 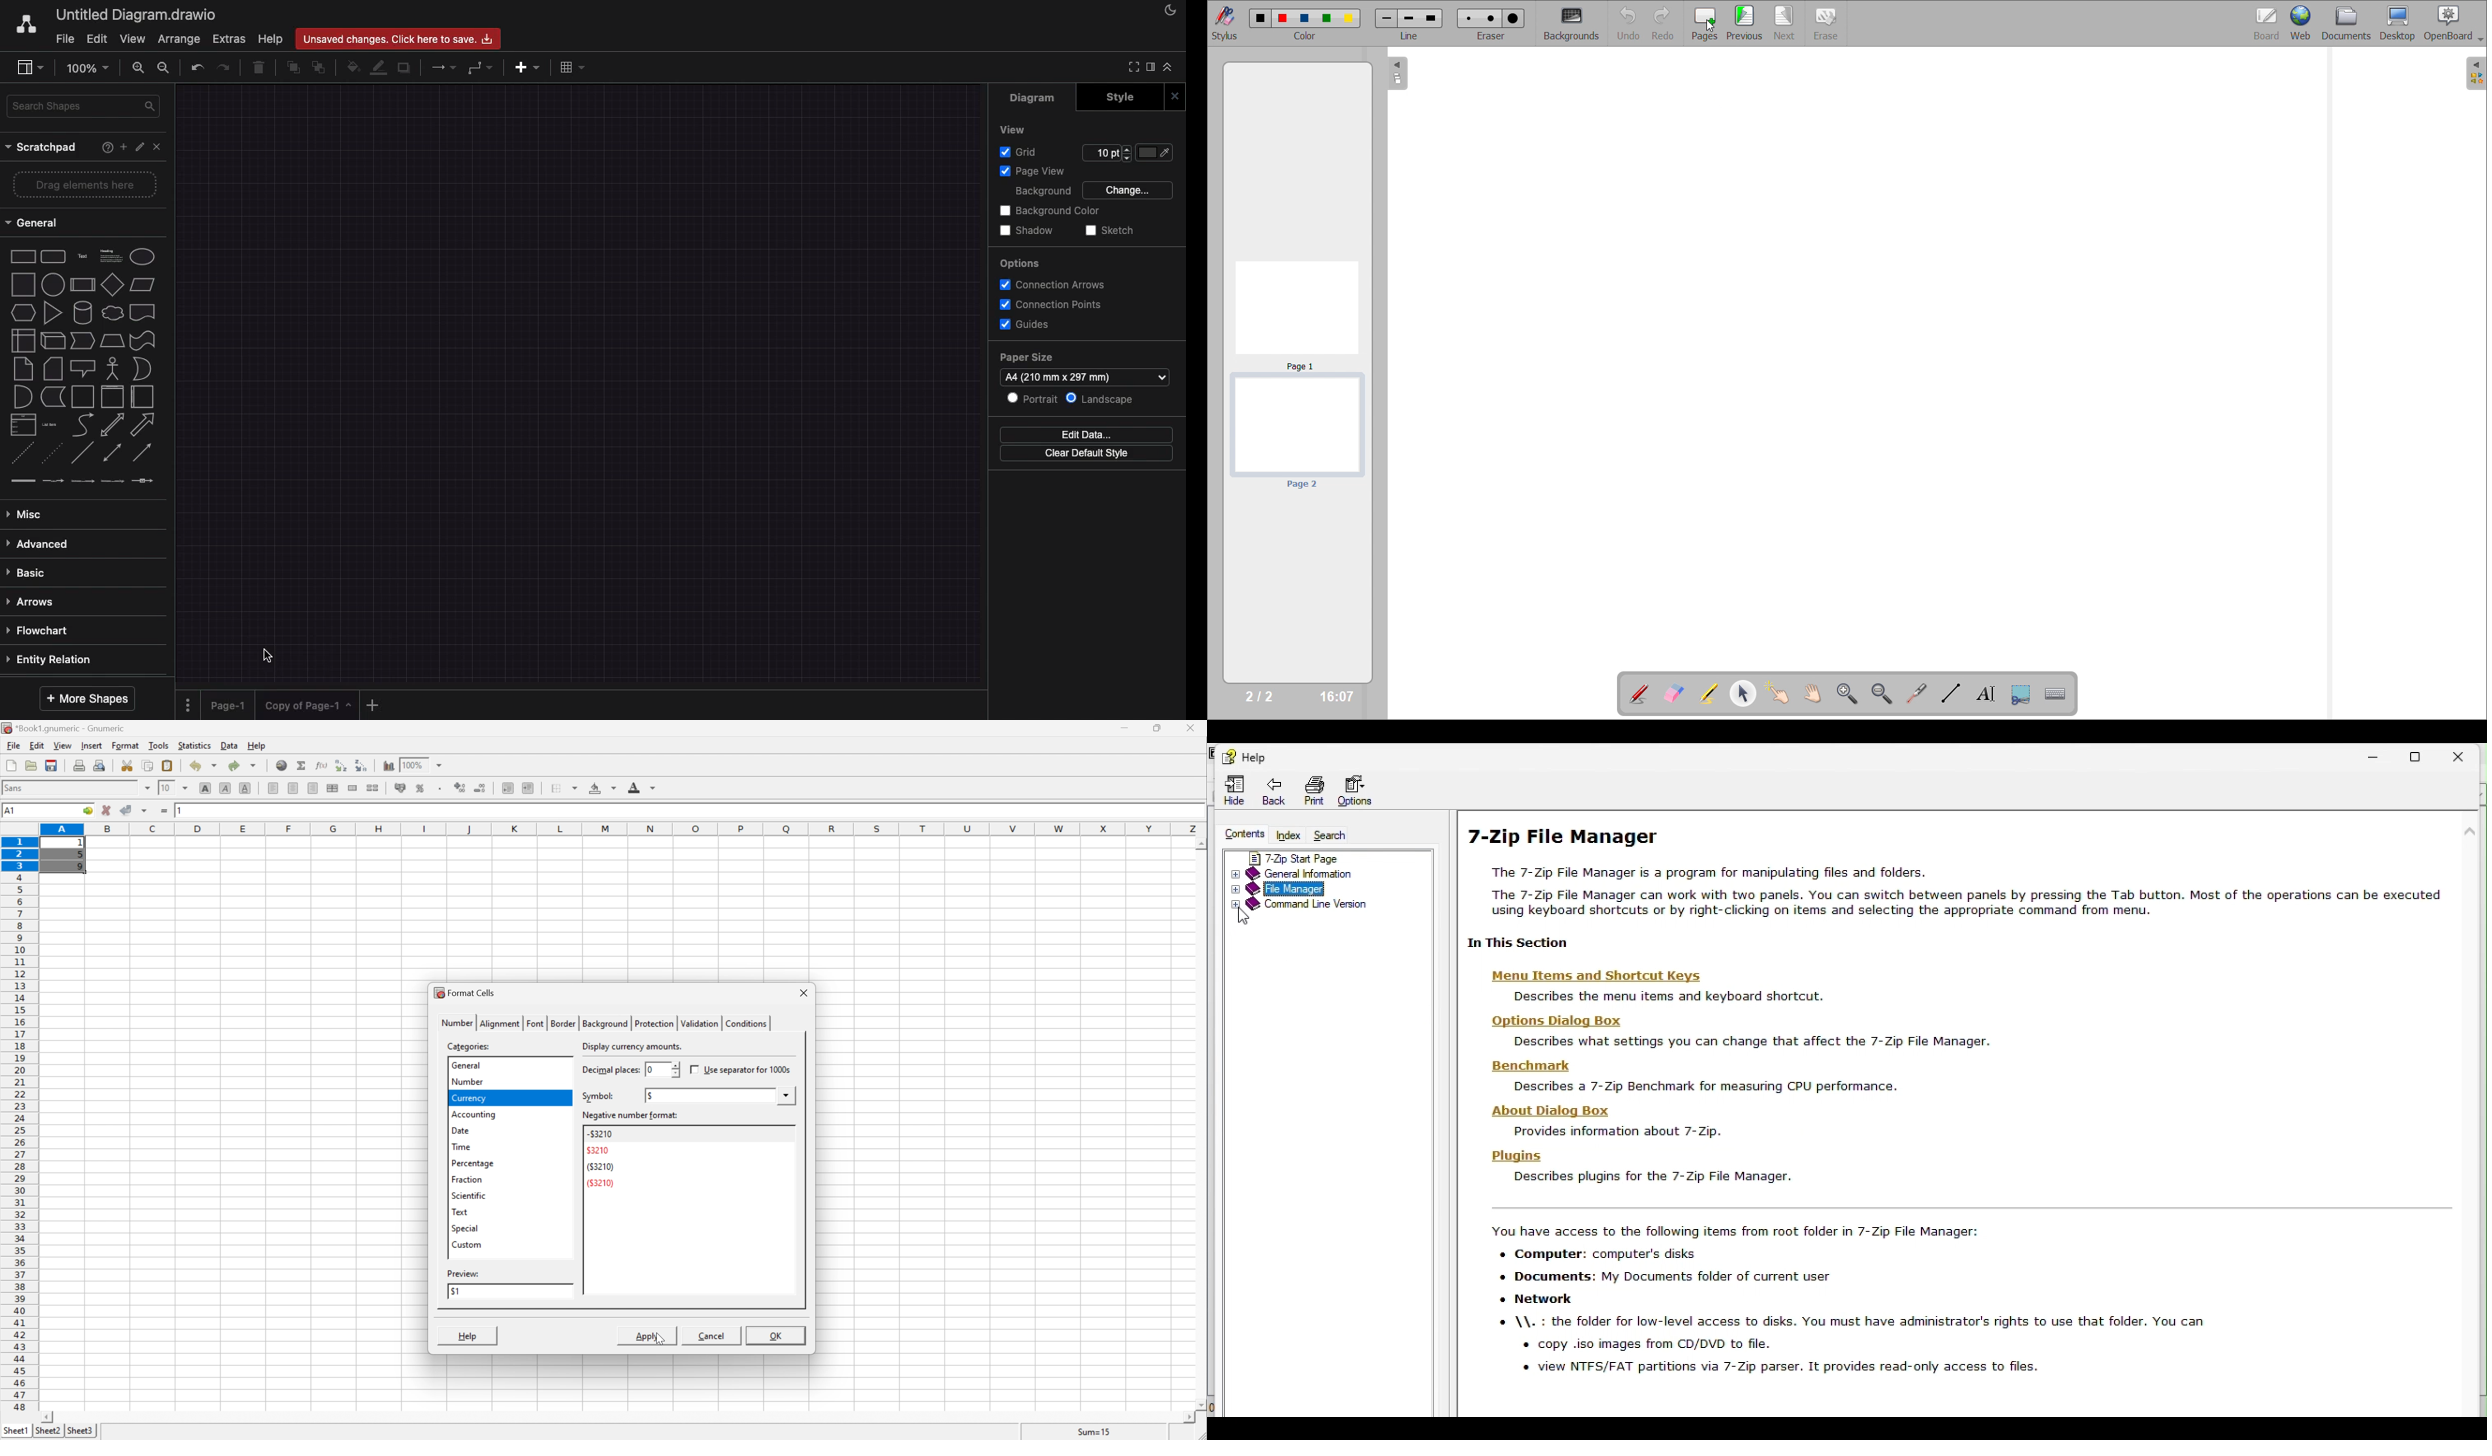 What do you see at coordinates (479, 787) in the screenshot?
I see `decrease number of decimals displayed` at bounding box center [479, 787].